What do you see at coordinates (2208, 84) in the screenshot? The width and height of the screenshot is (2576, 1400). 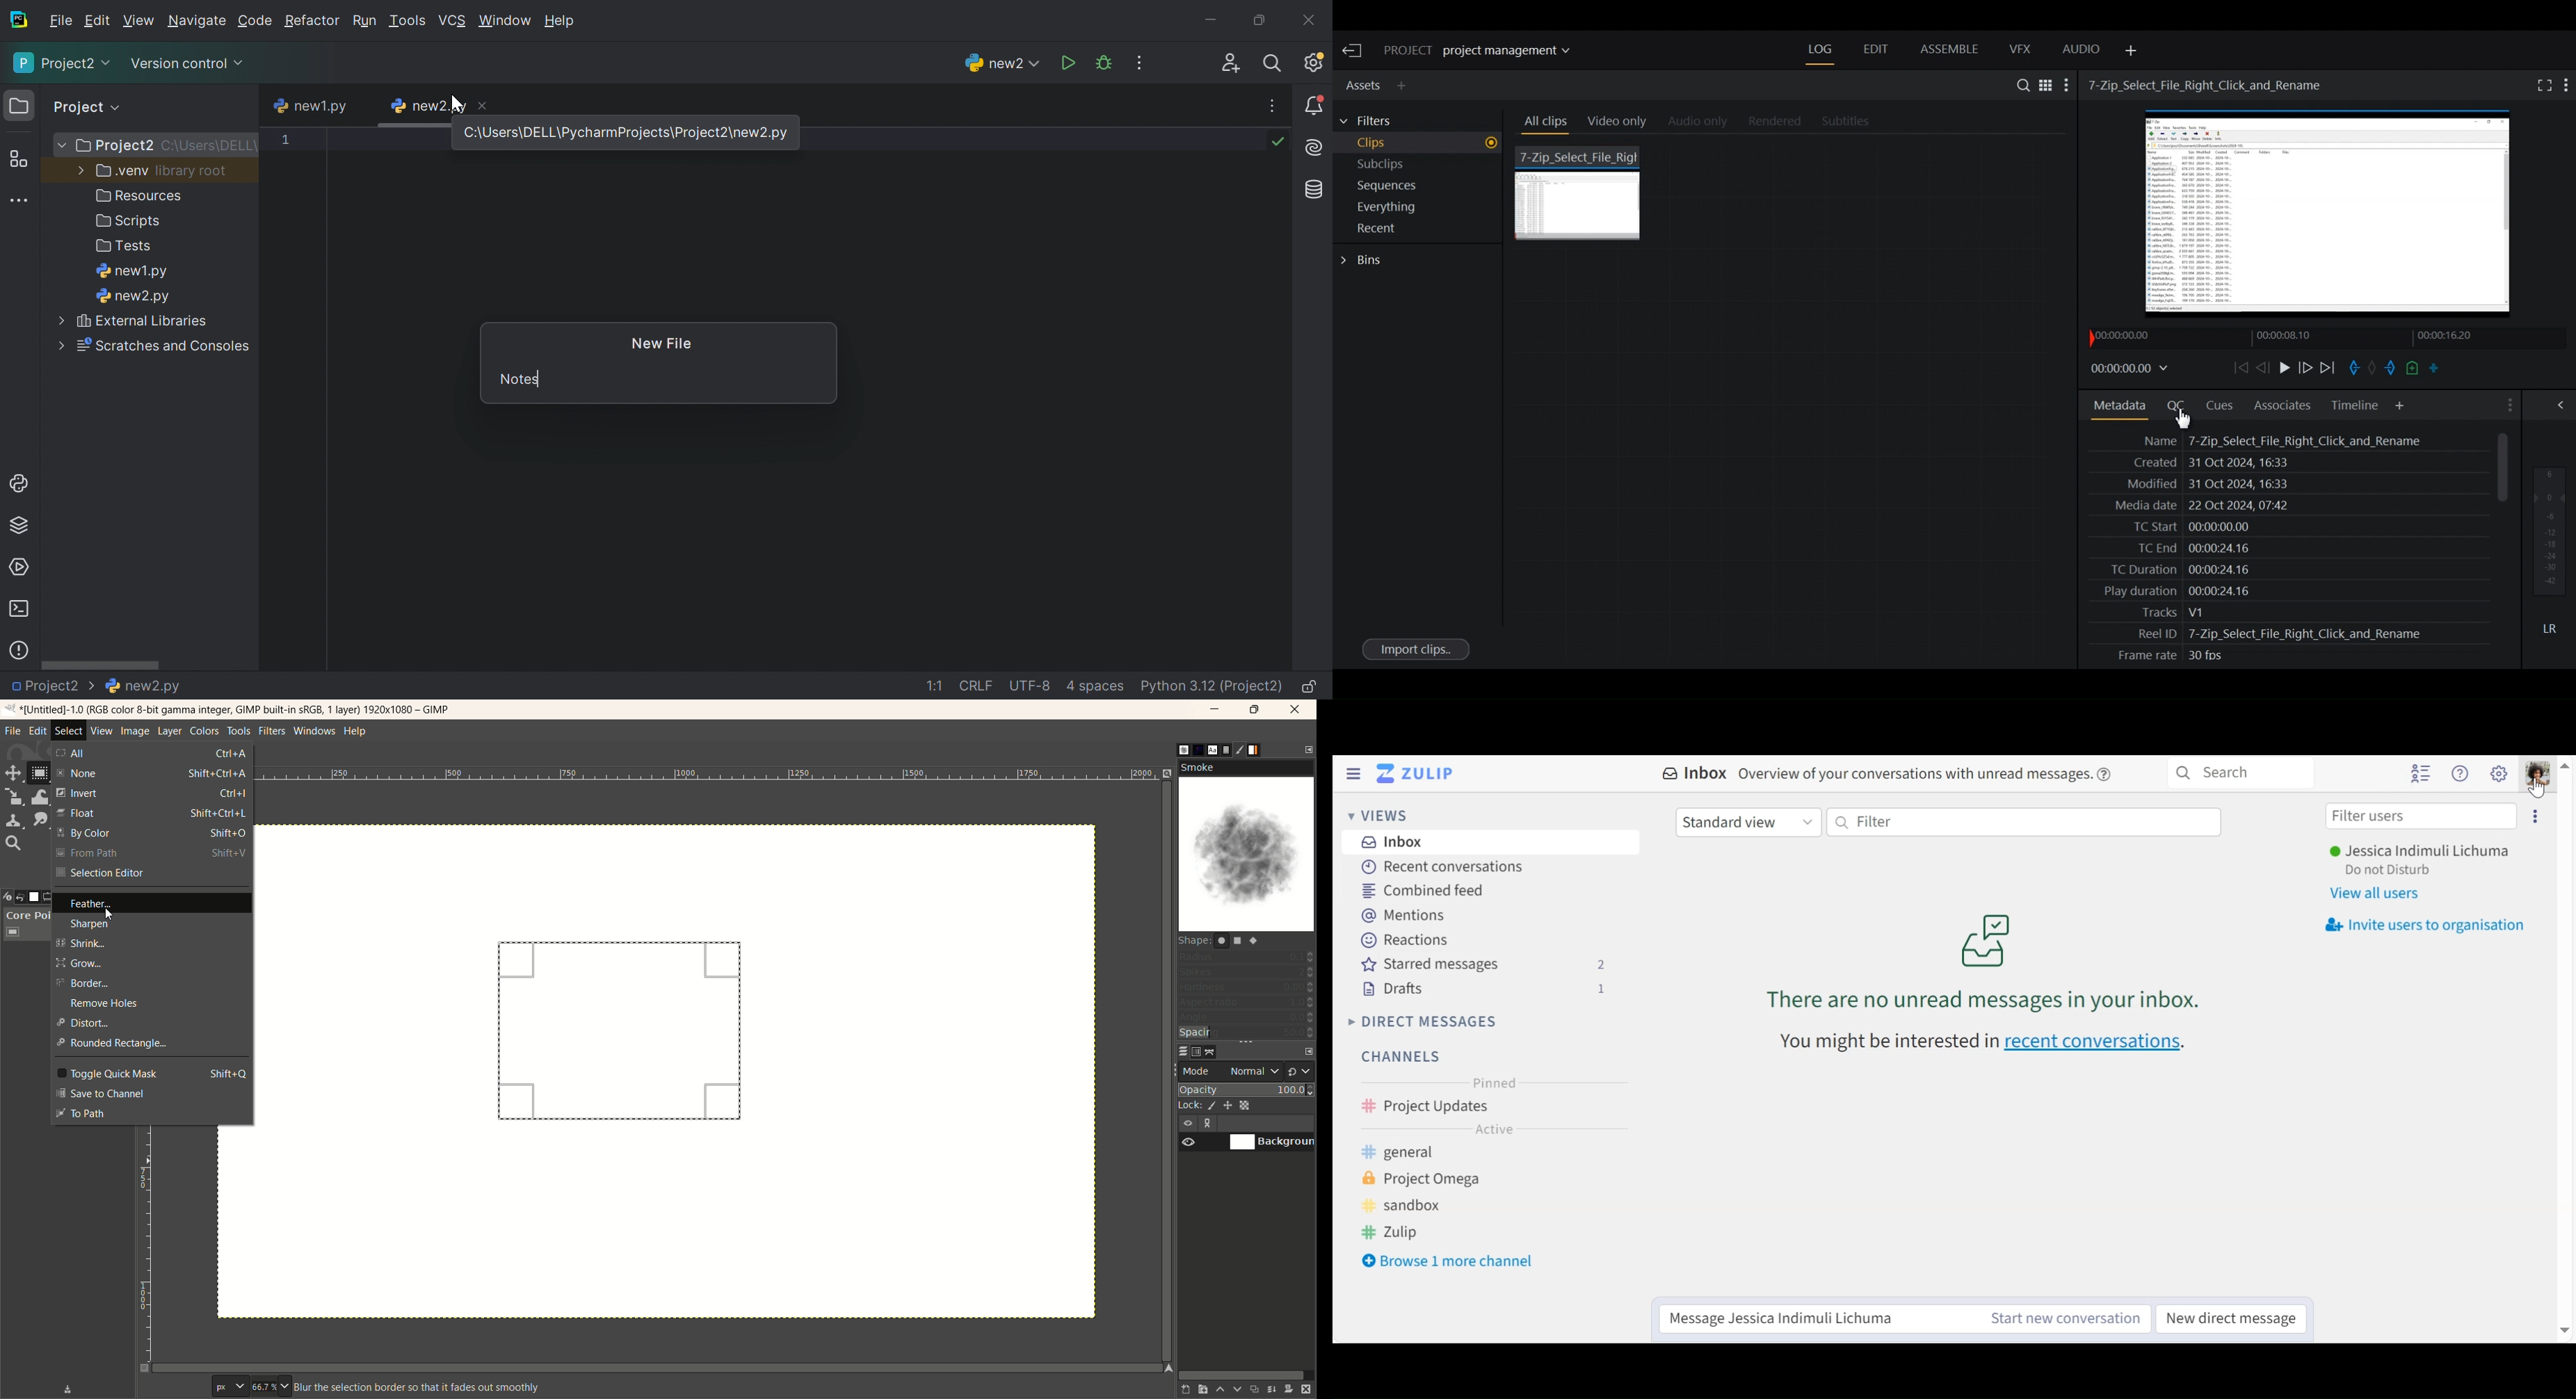 I see `Video Name` at bounding box center [2208, 84].